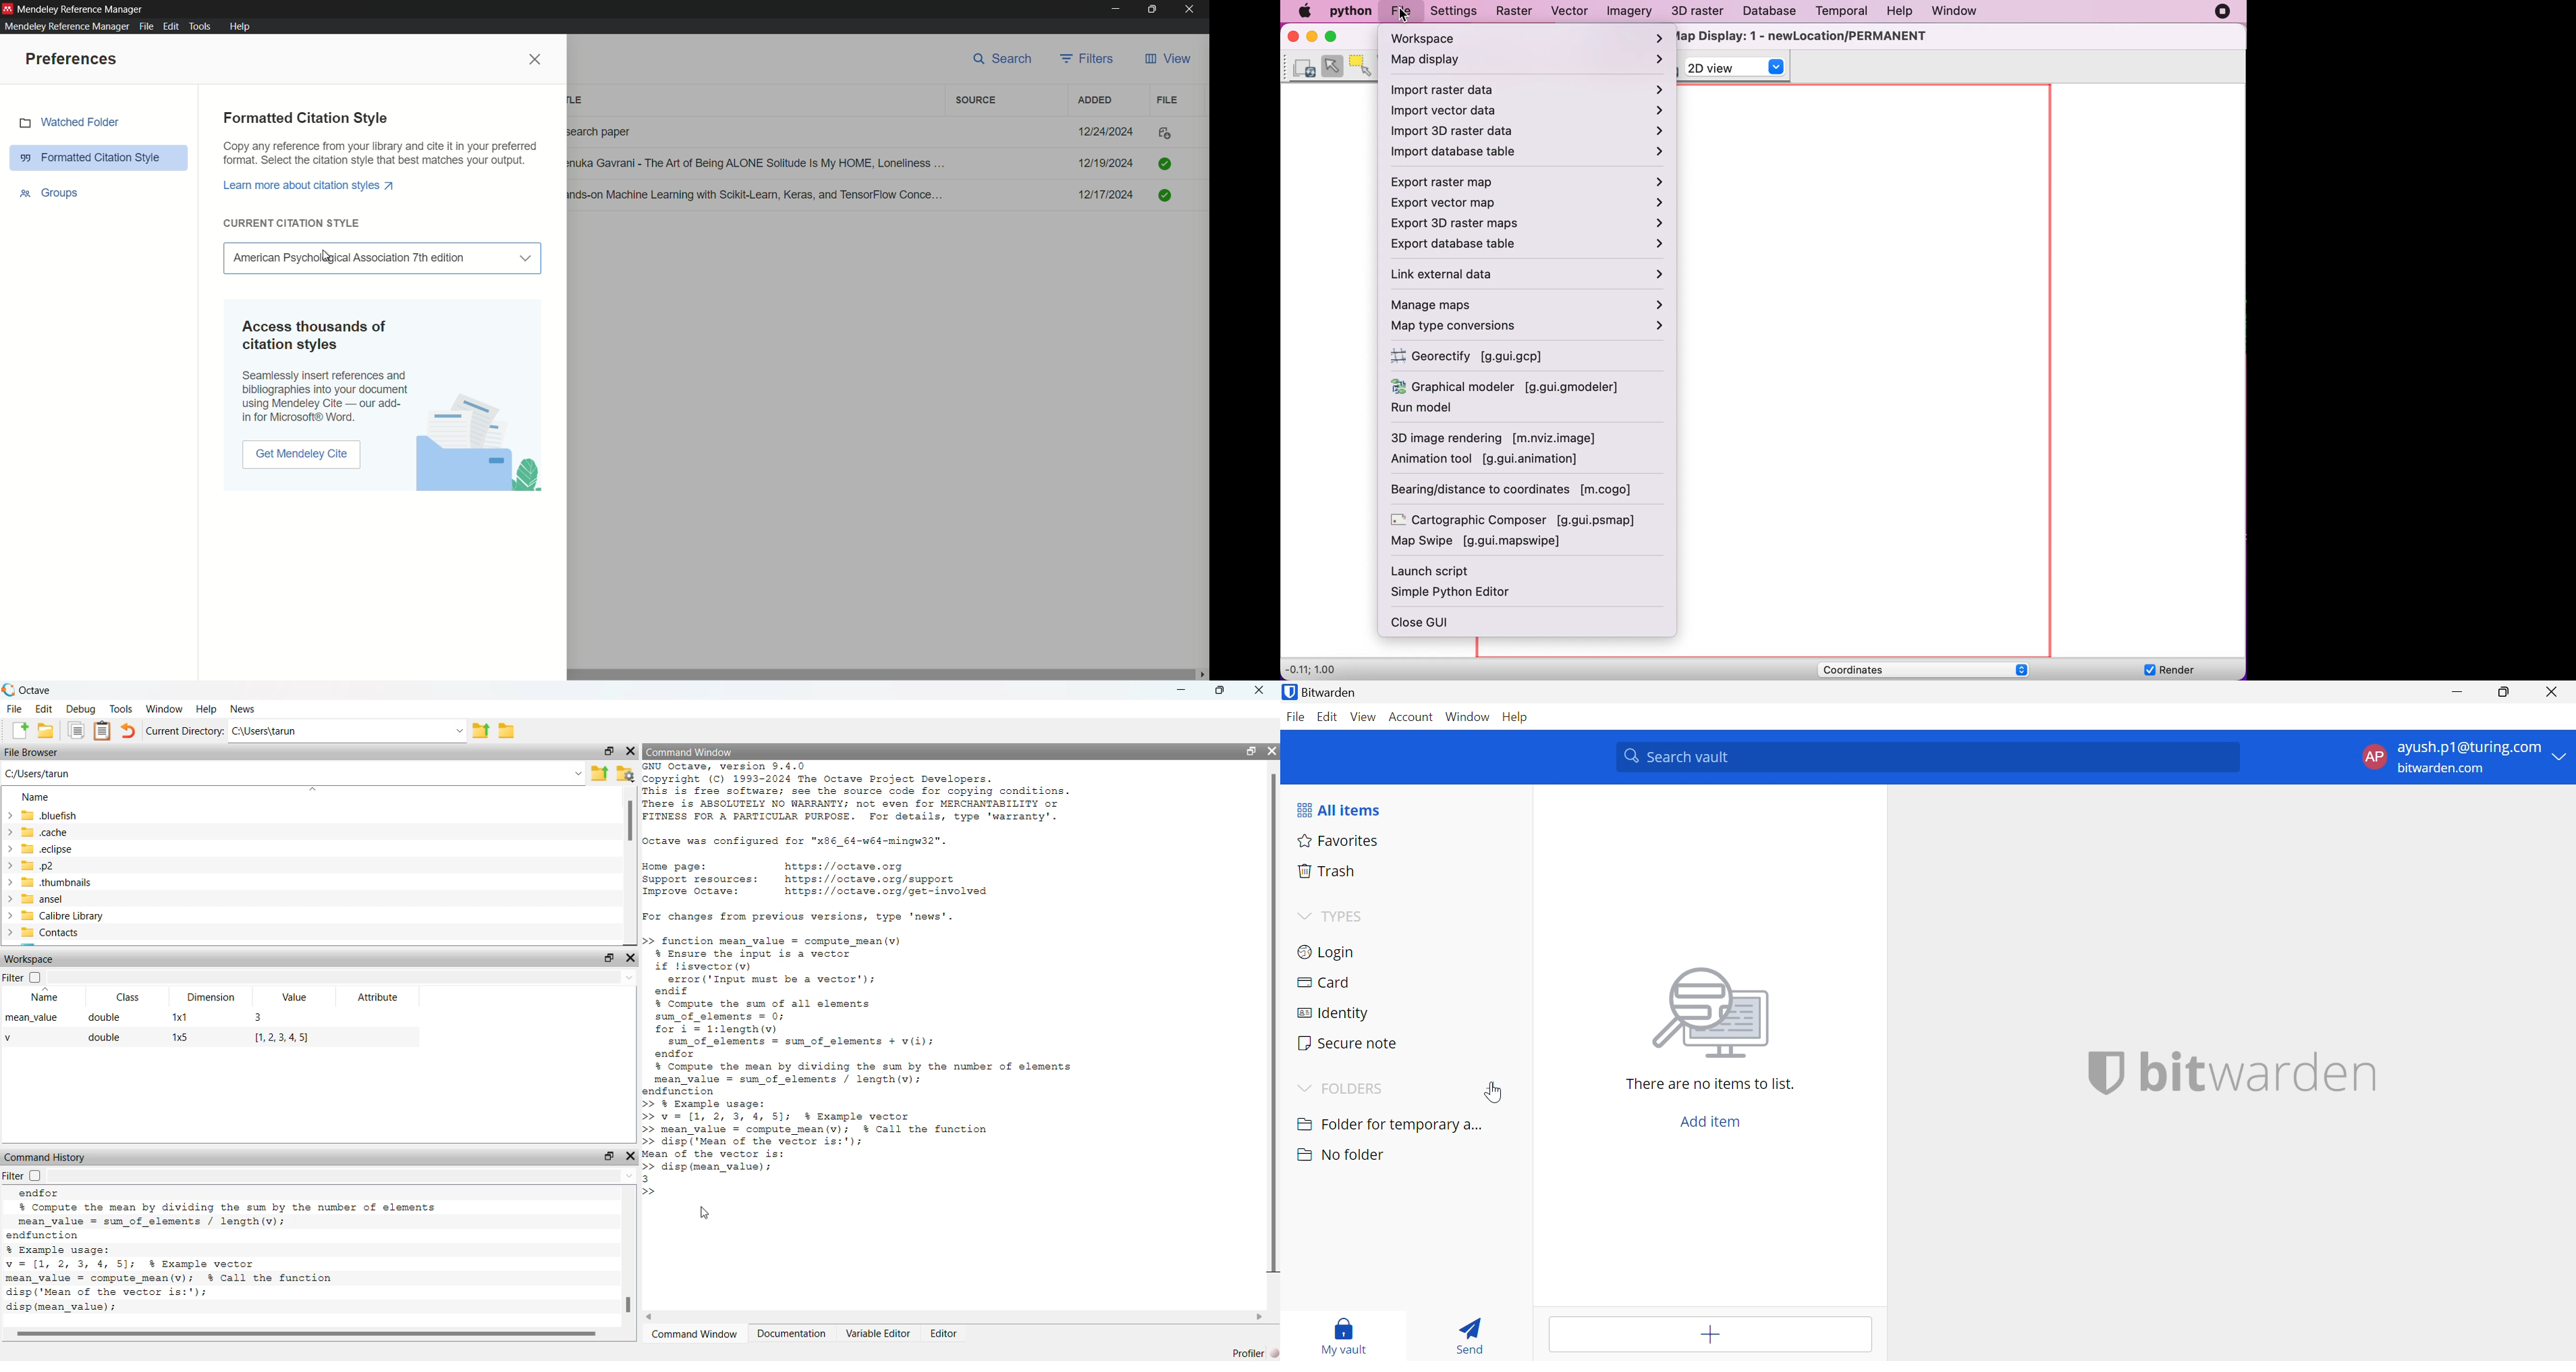 The image size is (2576, 1372). I want to click on image, so click(1708, 1014).